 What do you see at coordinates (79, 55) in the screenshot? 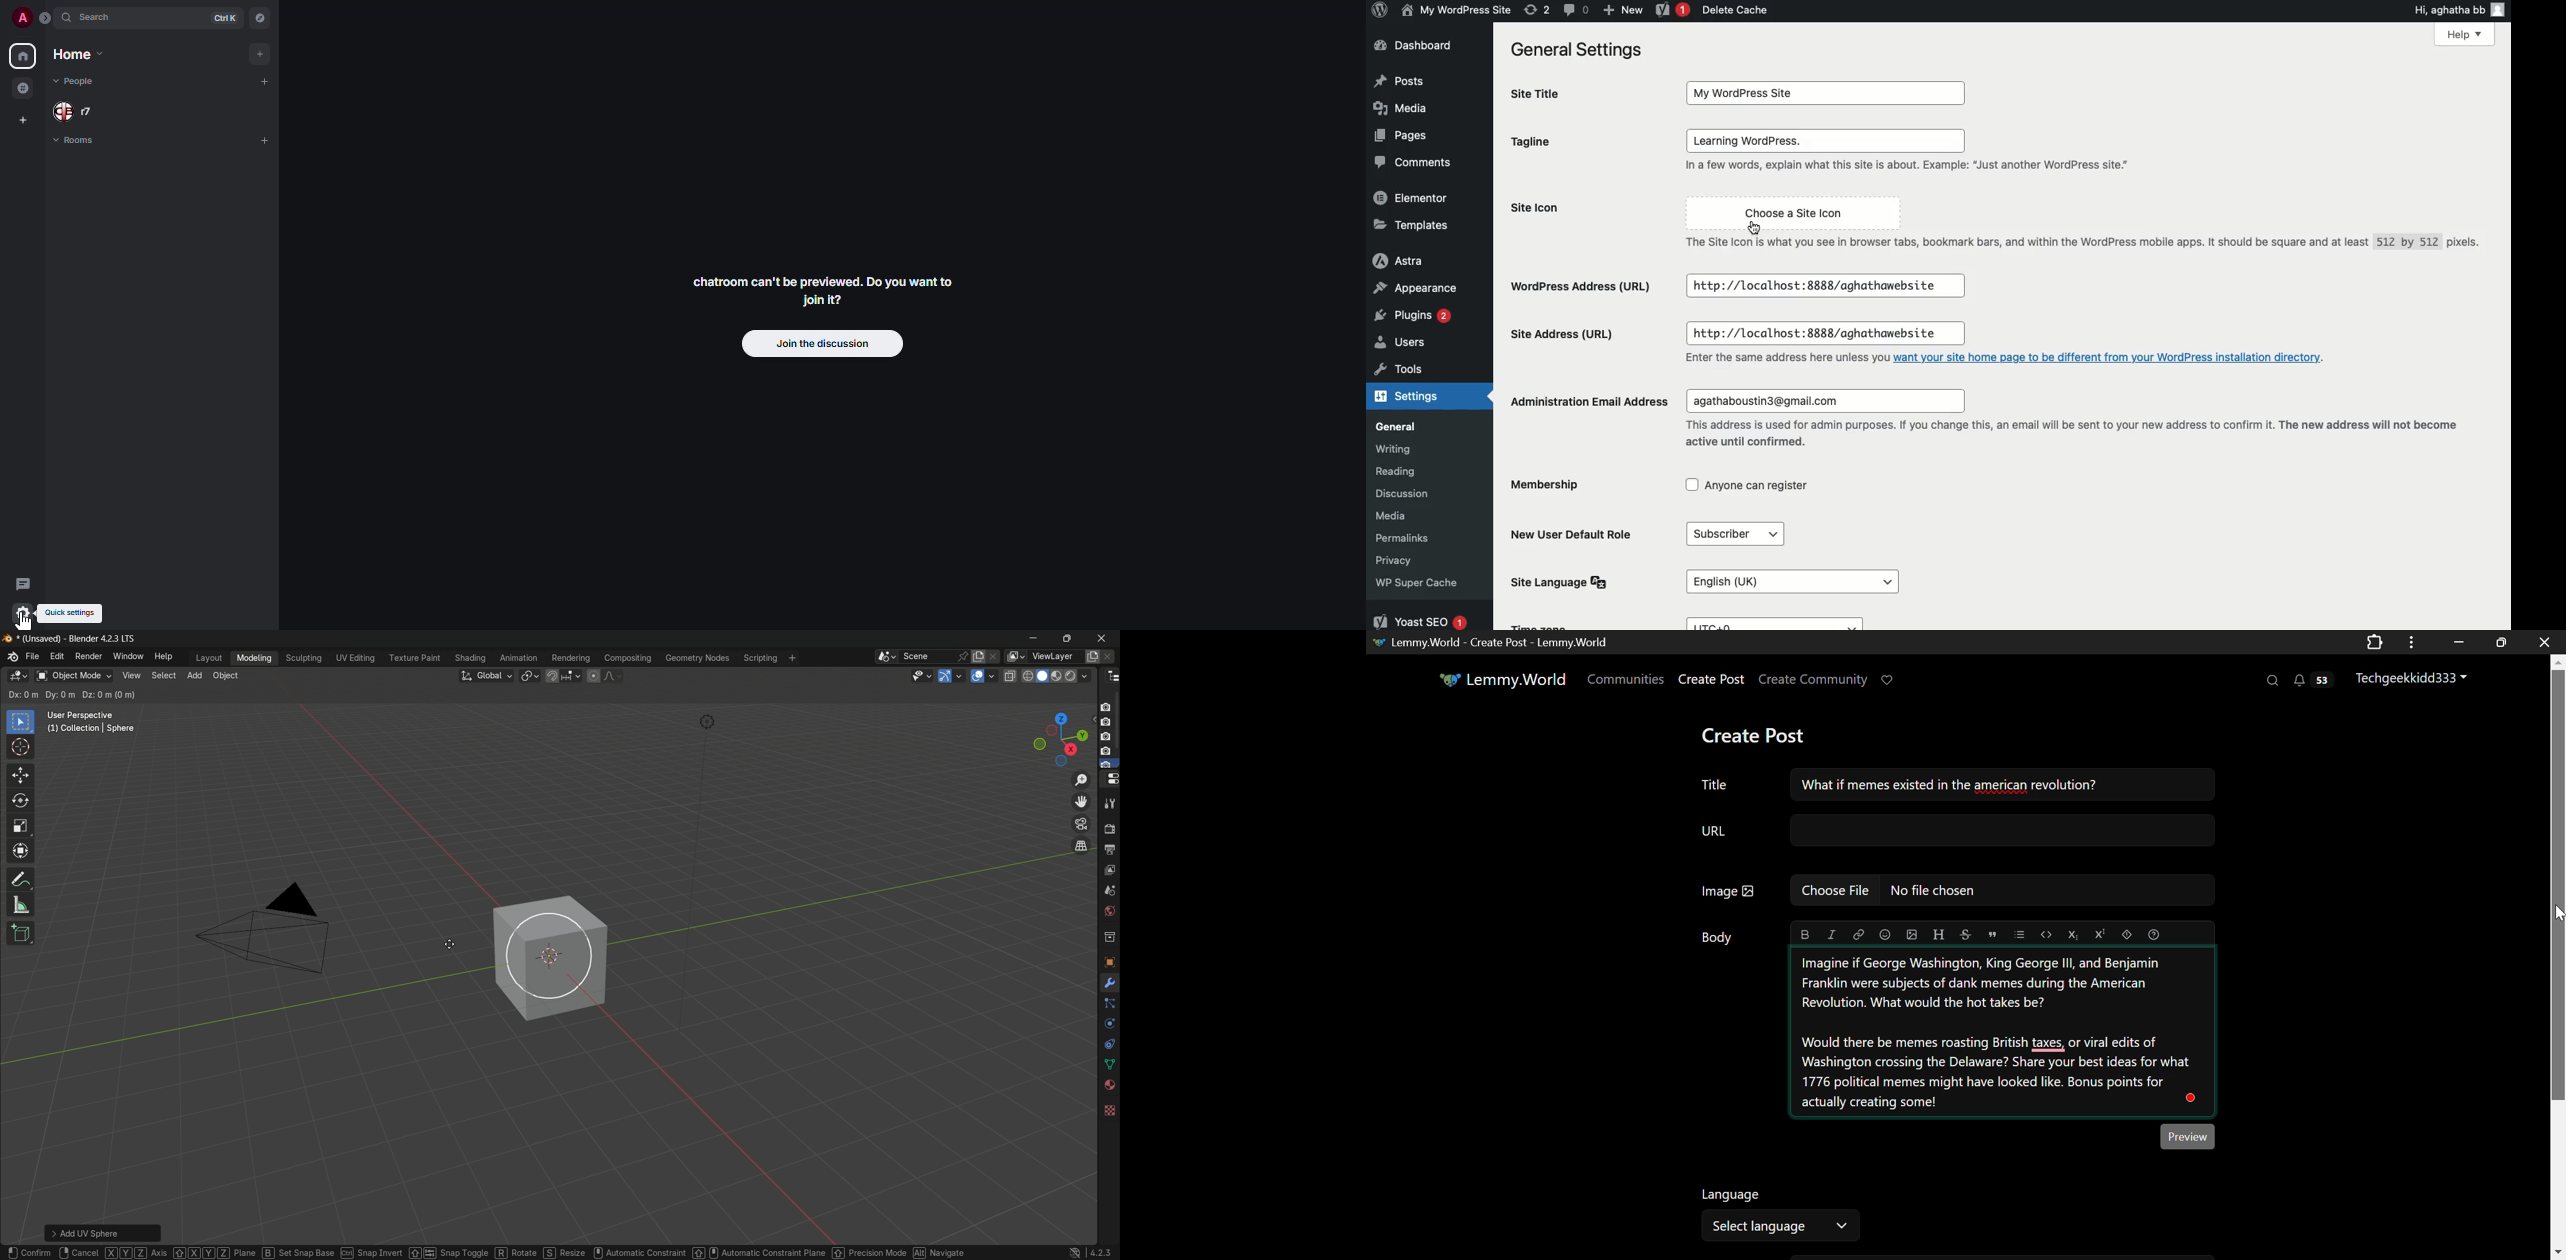
I see `home` at bounding box center [79, 55].